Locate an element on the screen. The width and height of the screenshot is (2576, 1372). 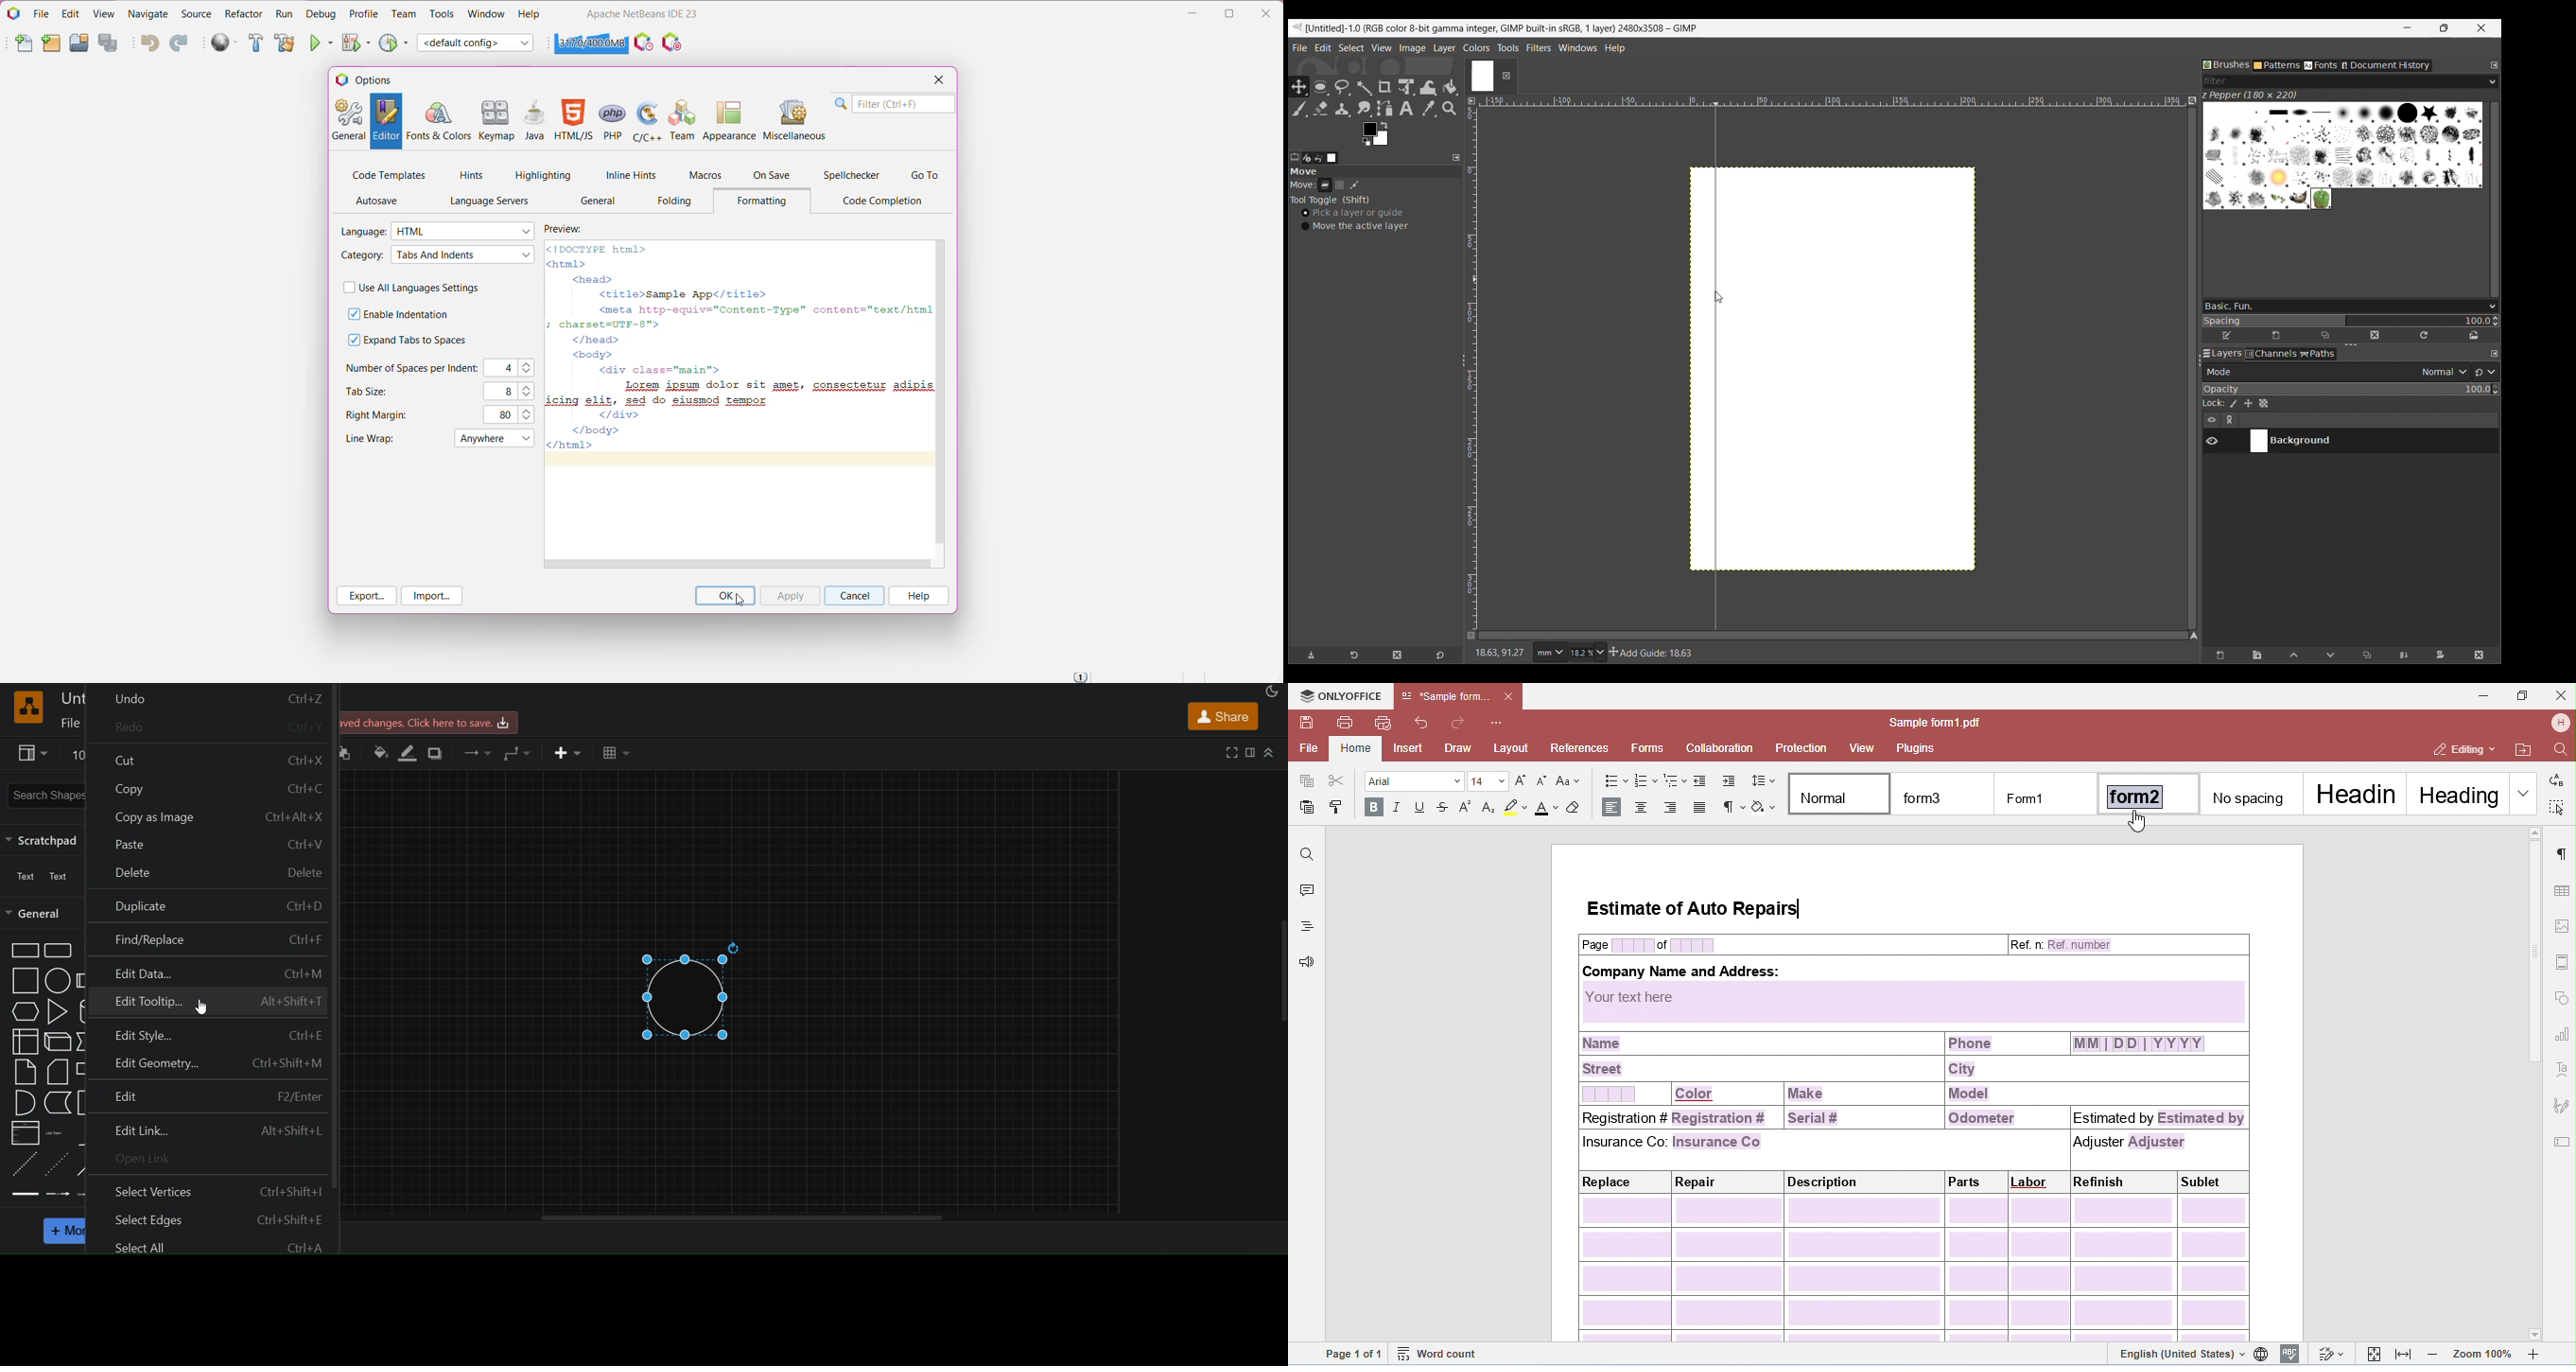
format is located at coordinates (1250, 751).